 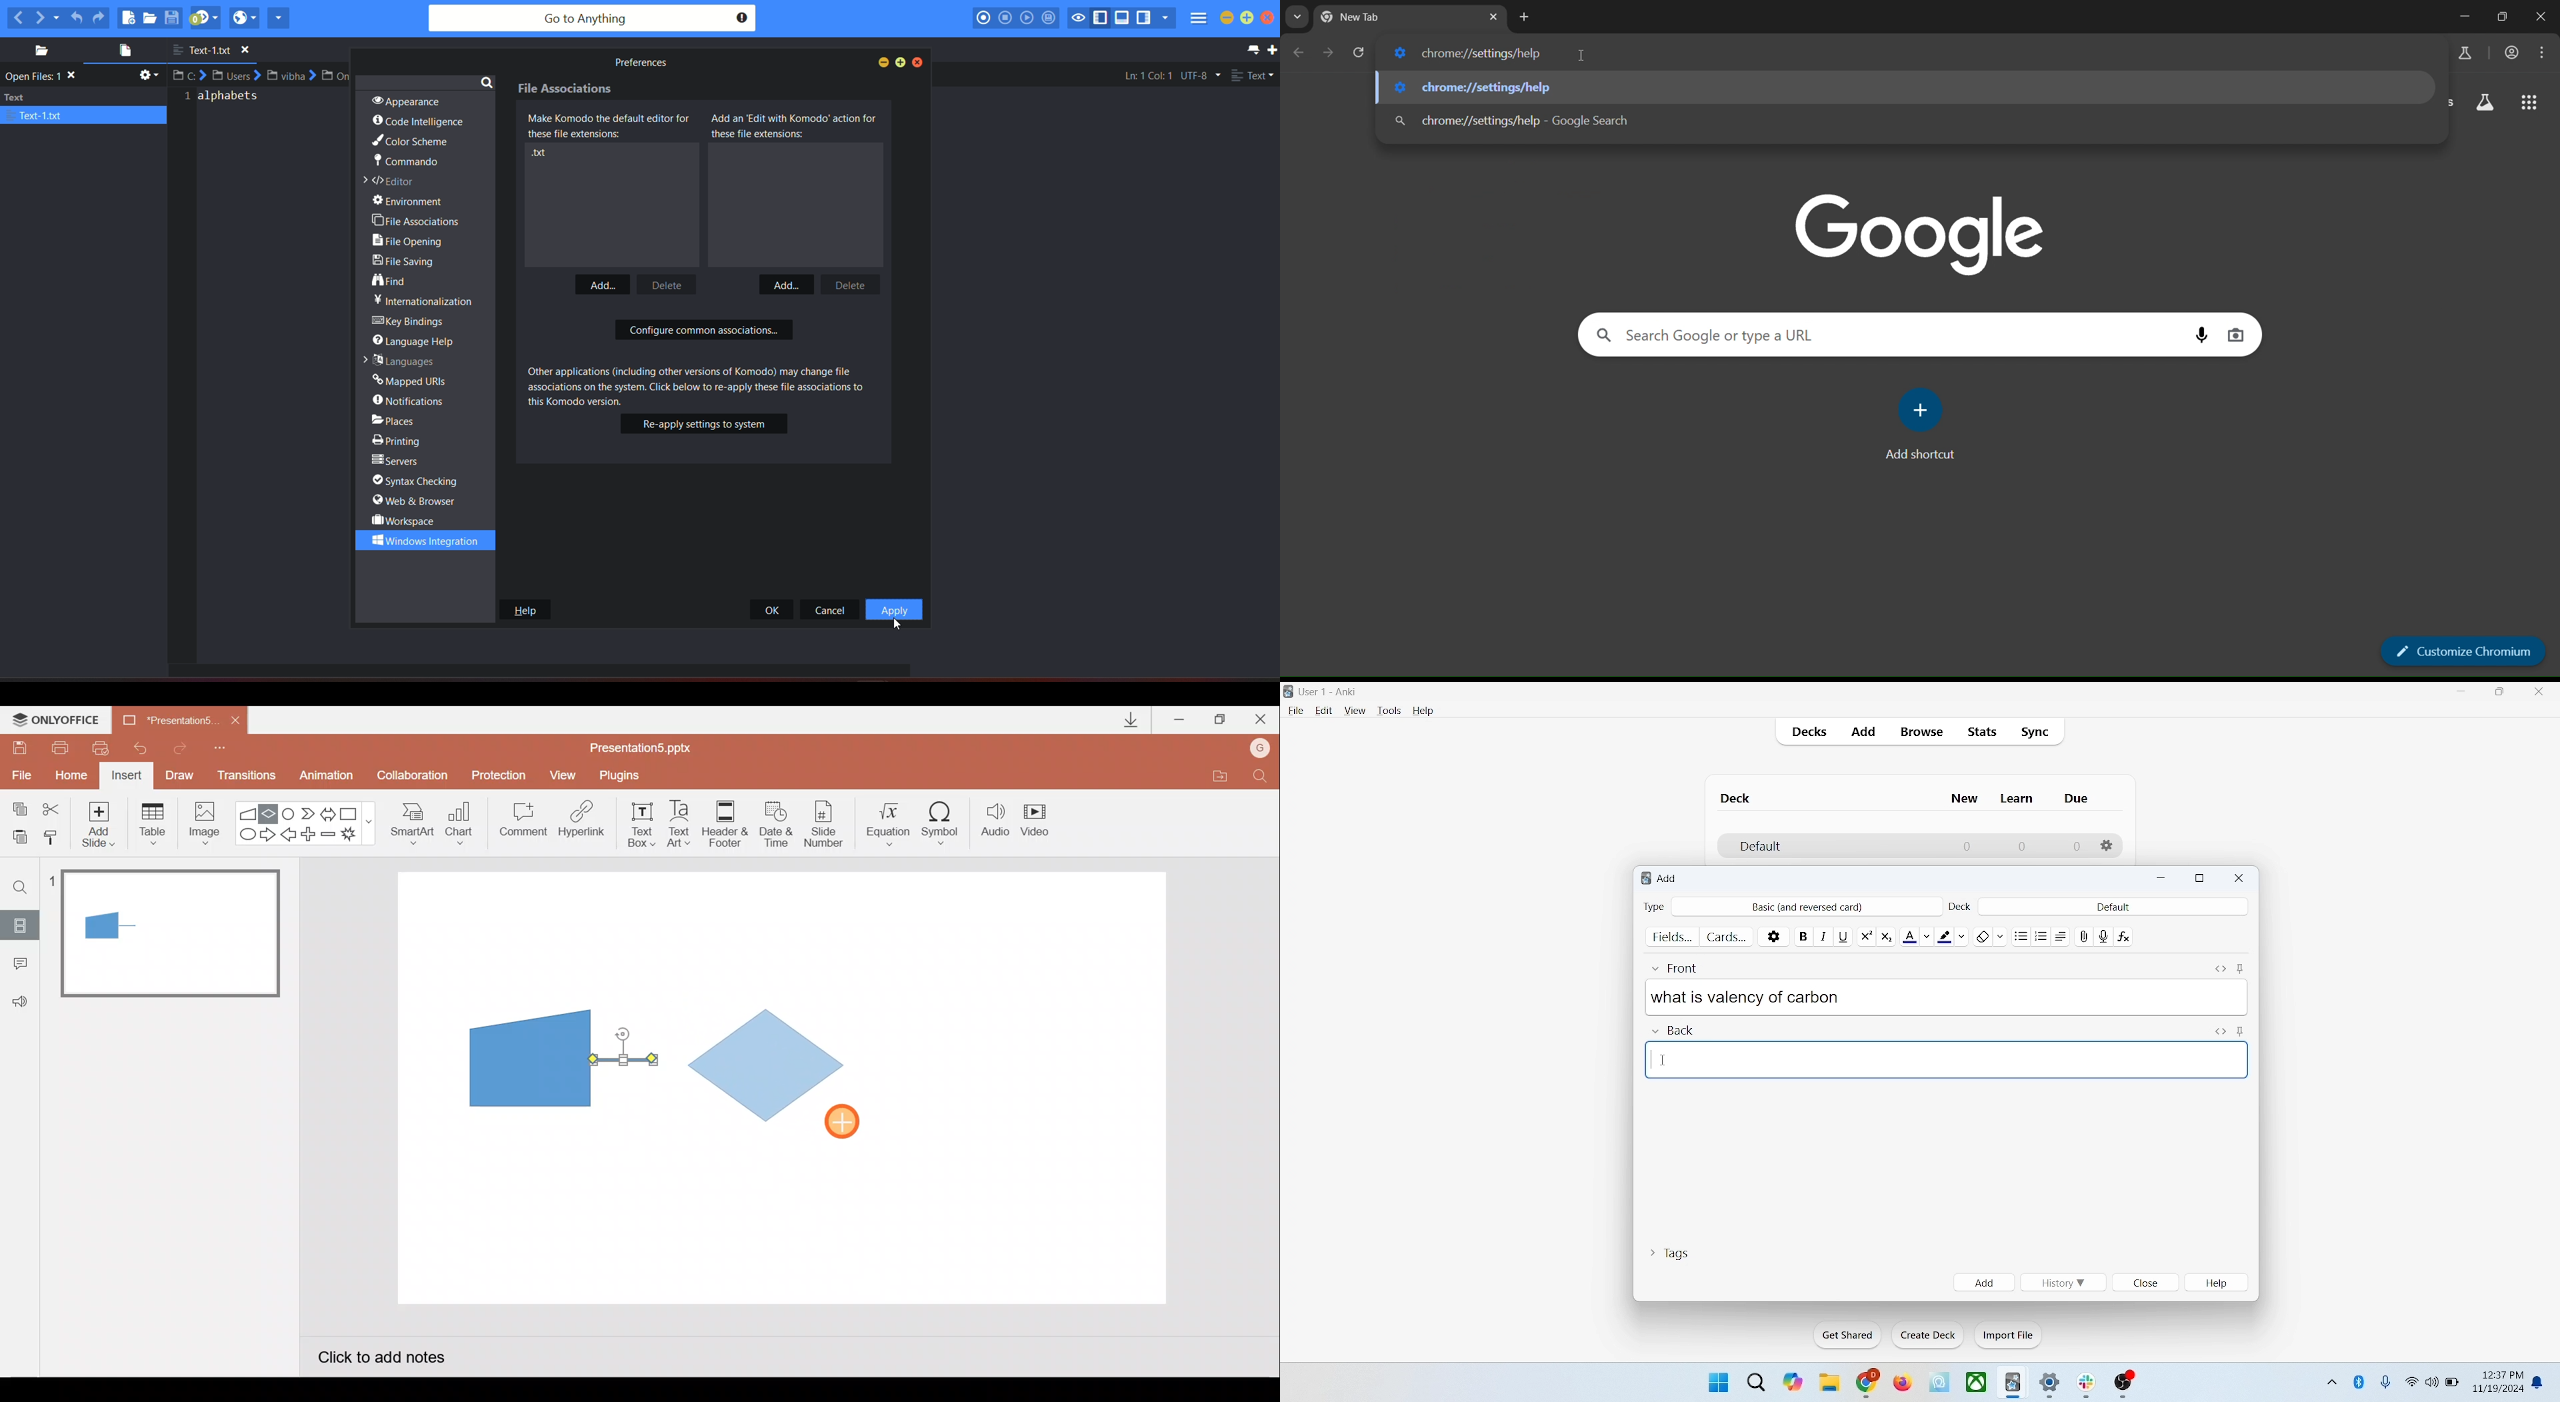 What do you see at coordinates (1669, 878) in the screenshot?
I see `add` at bounding box center [1669, 878].